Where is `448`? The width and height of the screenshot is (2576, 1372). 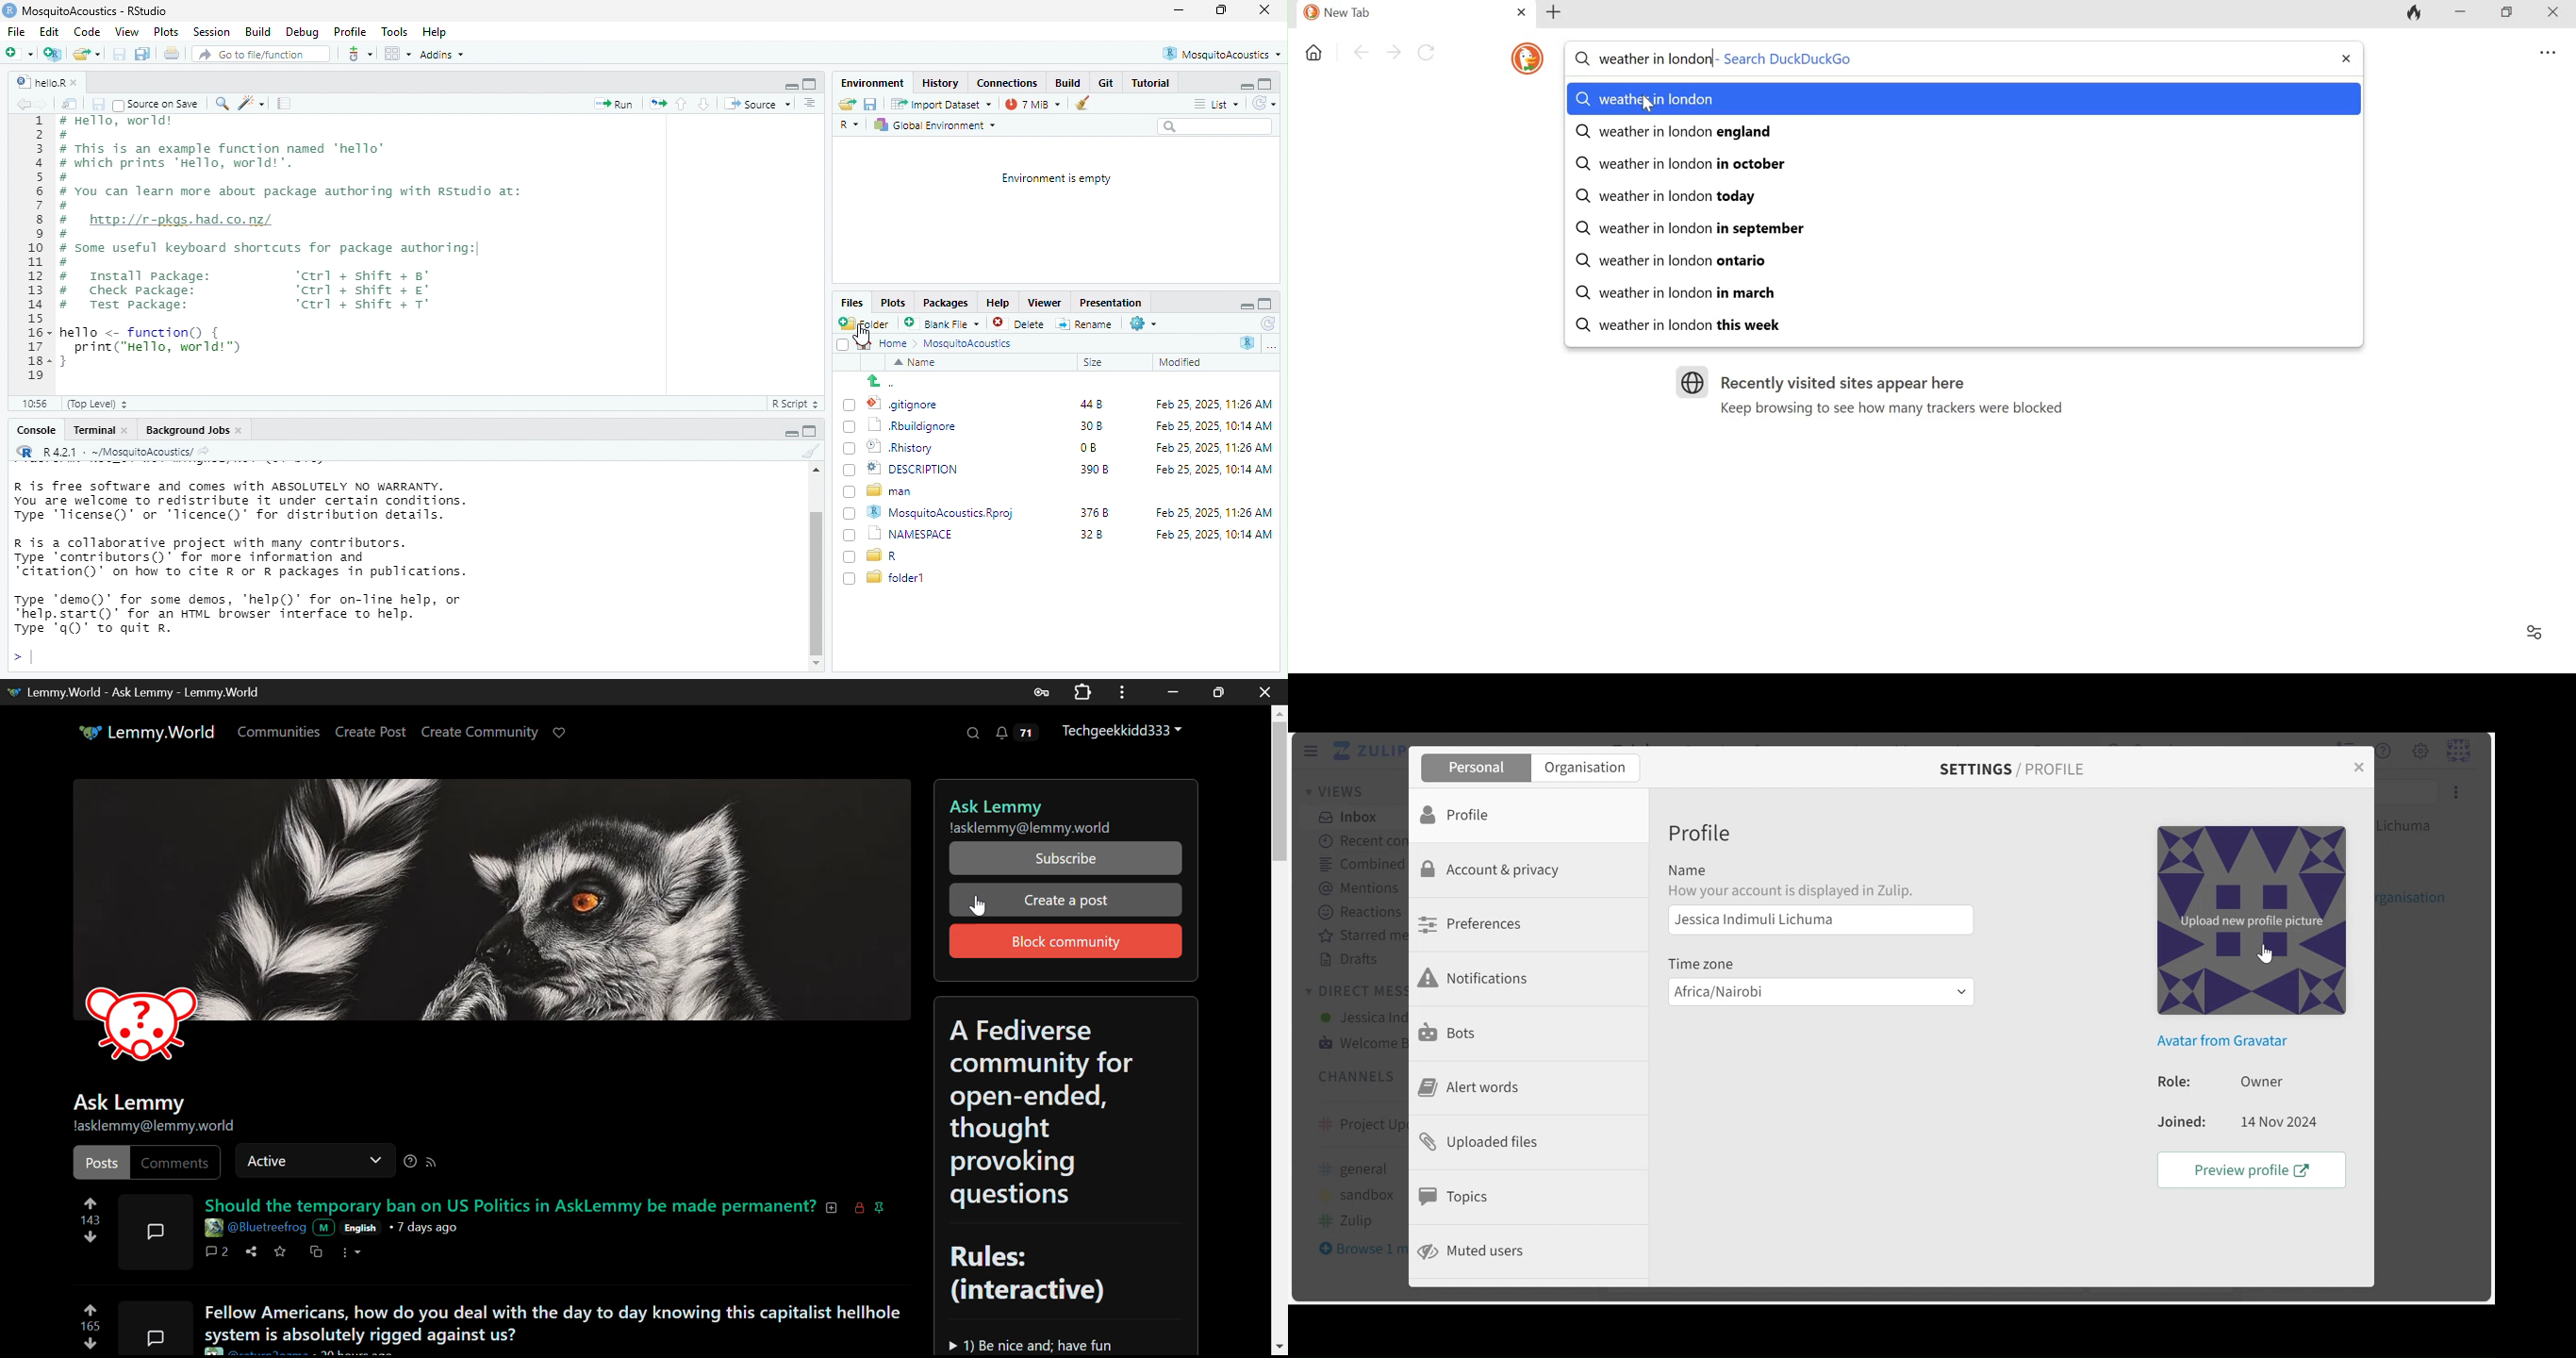
448 is located at coordinates (1085, 404).